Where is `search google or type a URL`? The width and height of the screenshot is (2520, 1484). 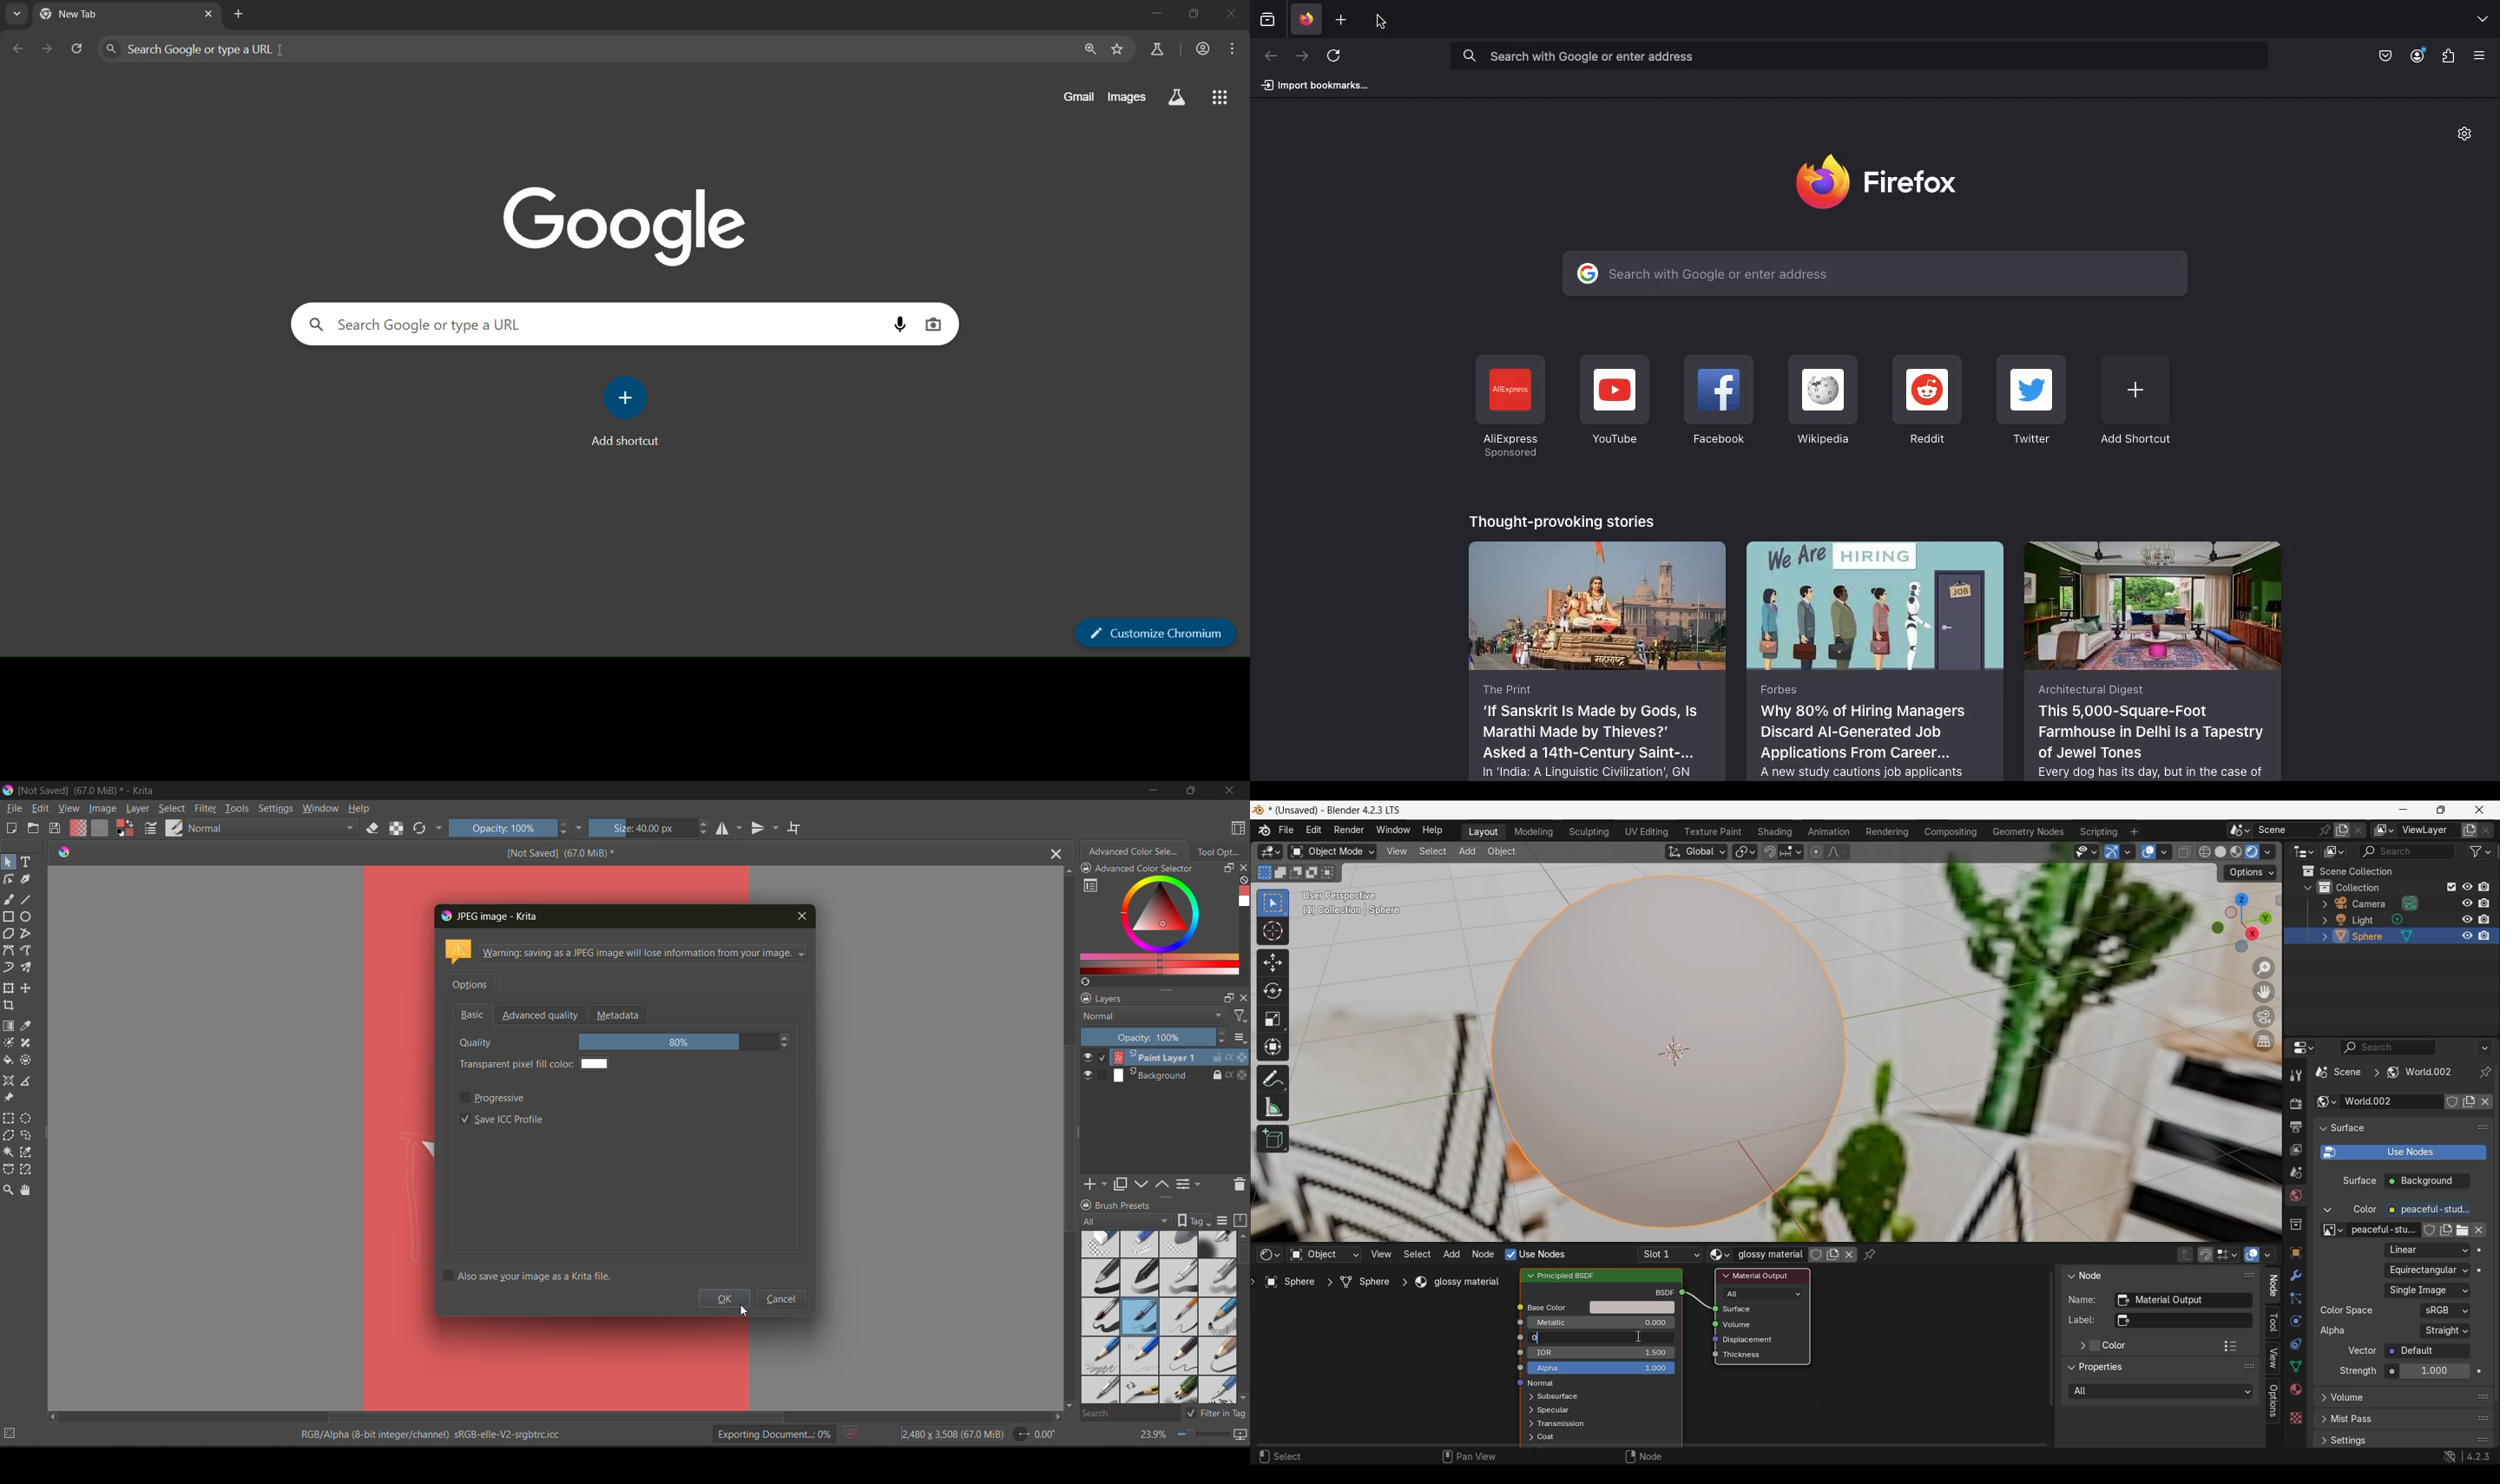 search google or type a URL is located at coordinates (433, 322).